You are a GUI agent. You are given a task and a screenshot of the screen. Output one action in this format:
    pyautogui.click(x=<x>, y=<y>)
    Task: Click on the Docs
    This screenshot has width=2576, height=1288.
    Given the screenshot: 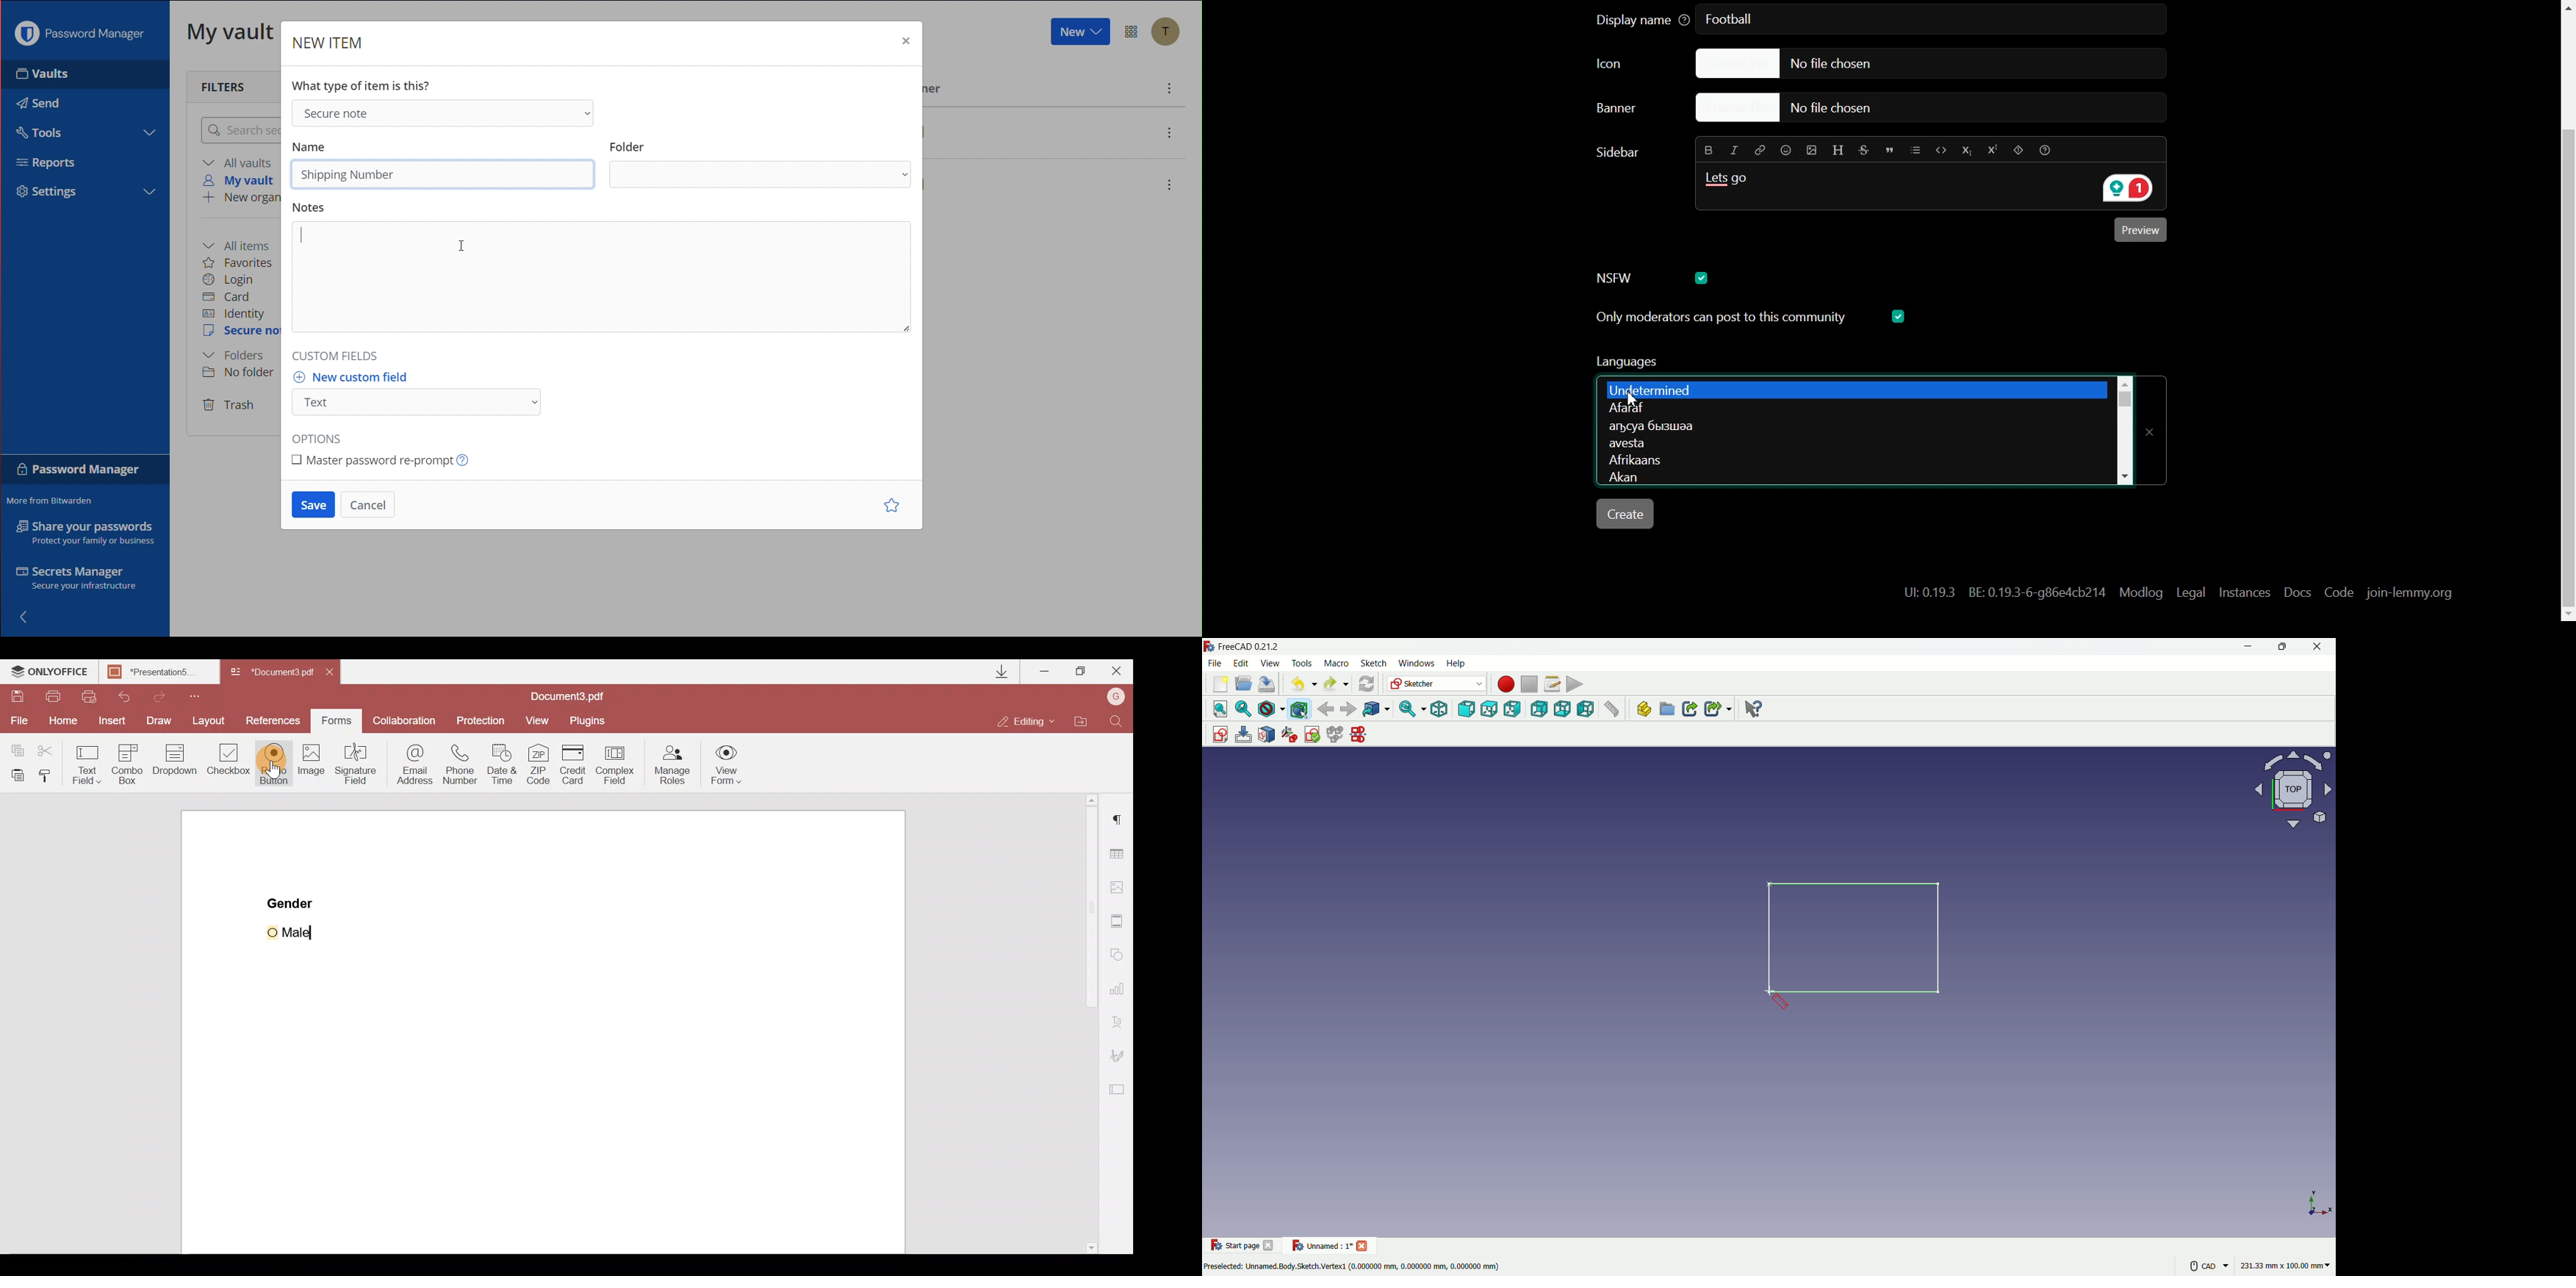 What is the action you would take?
    pyautogui.click(x=2295, y=593)
    